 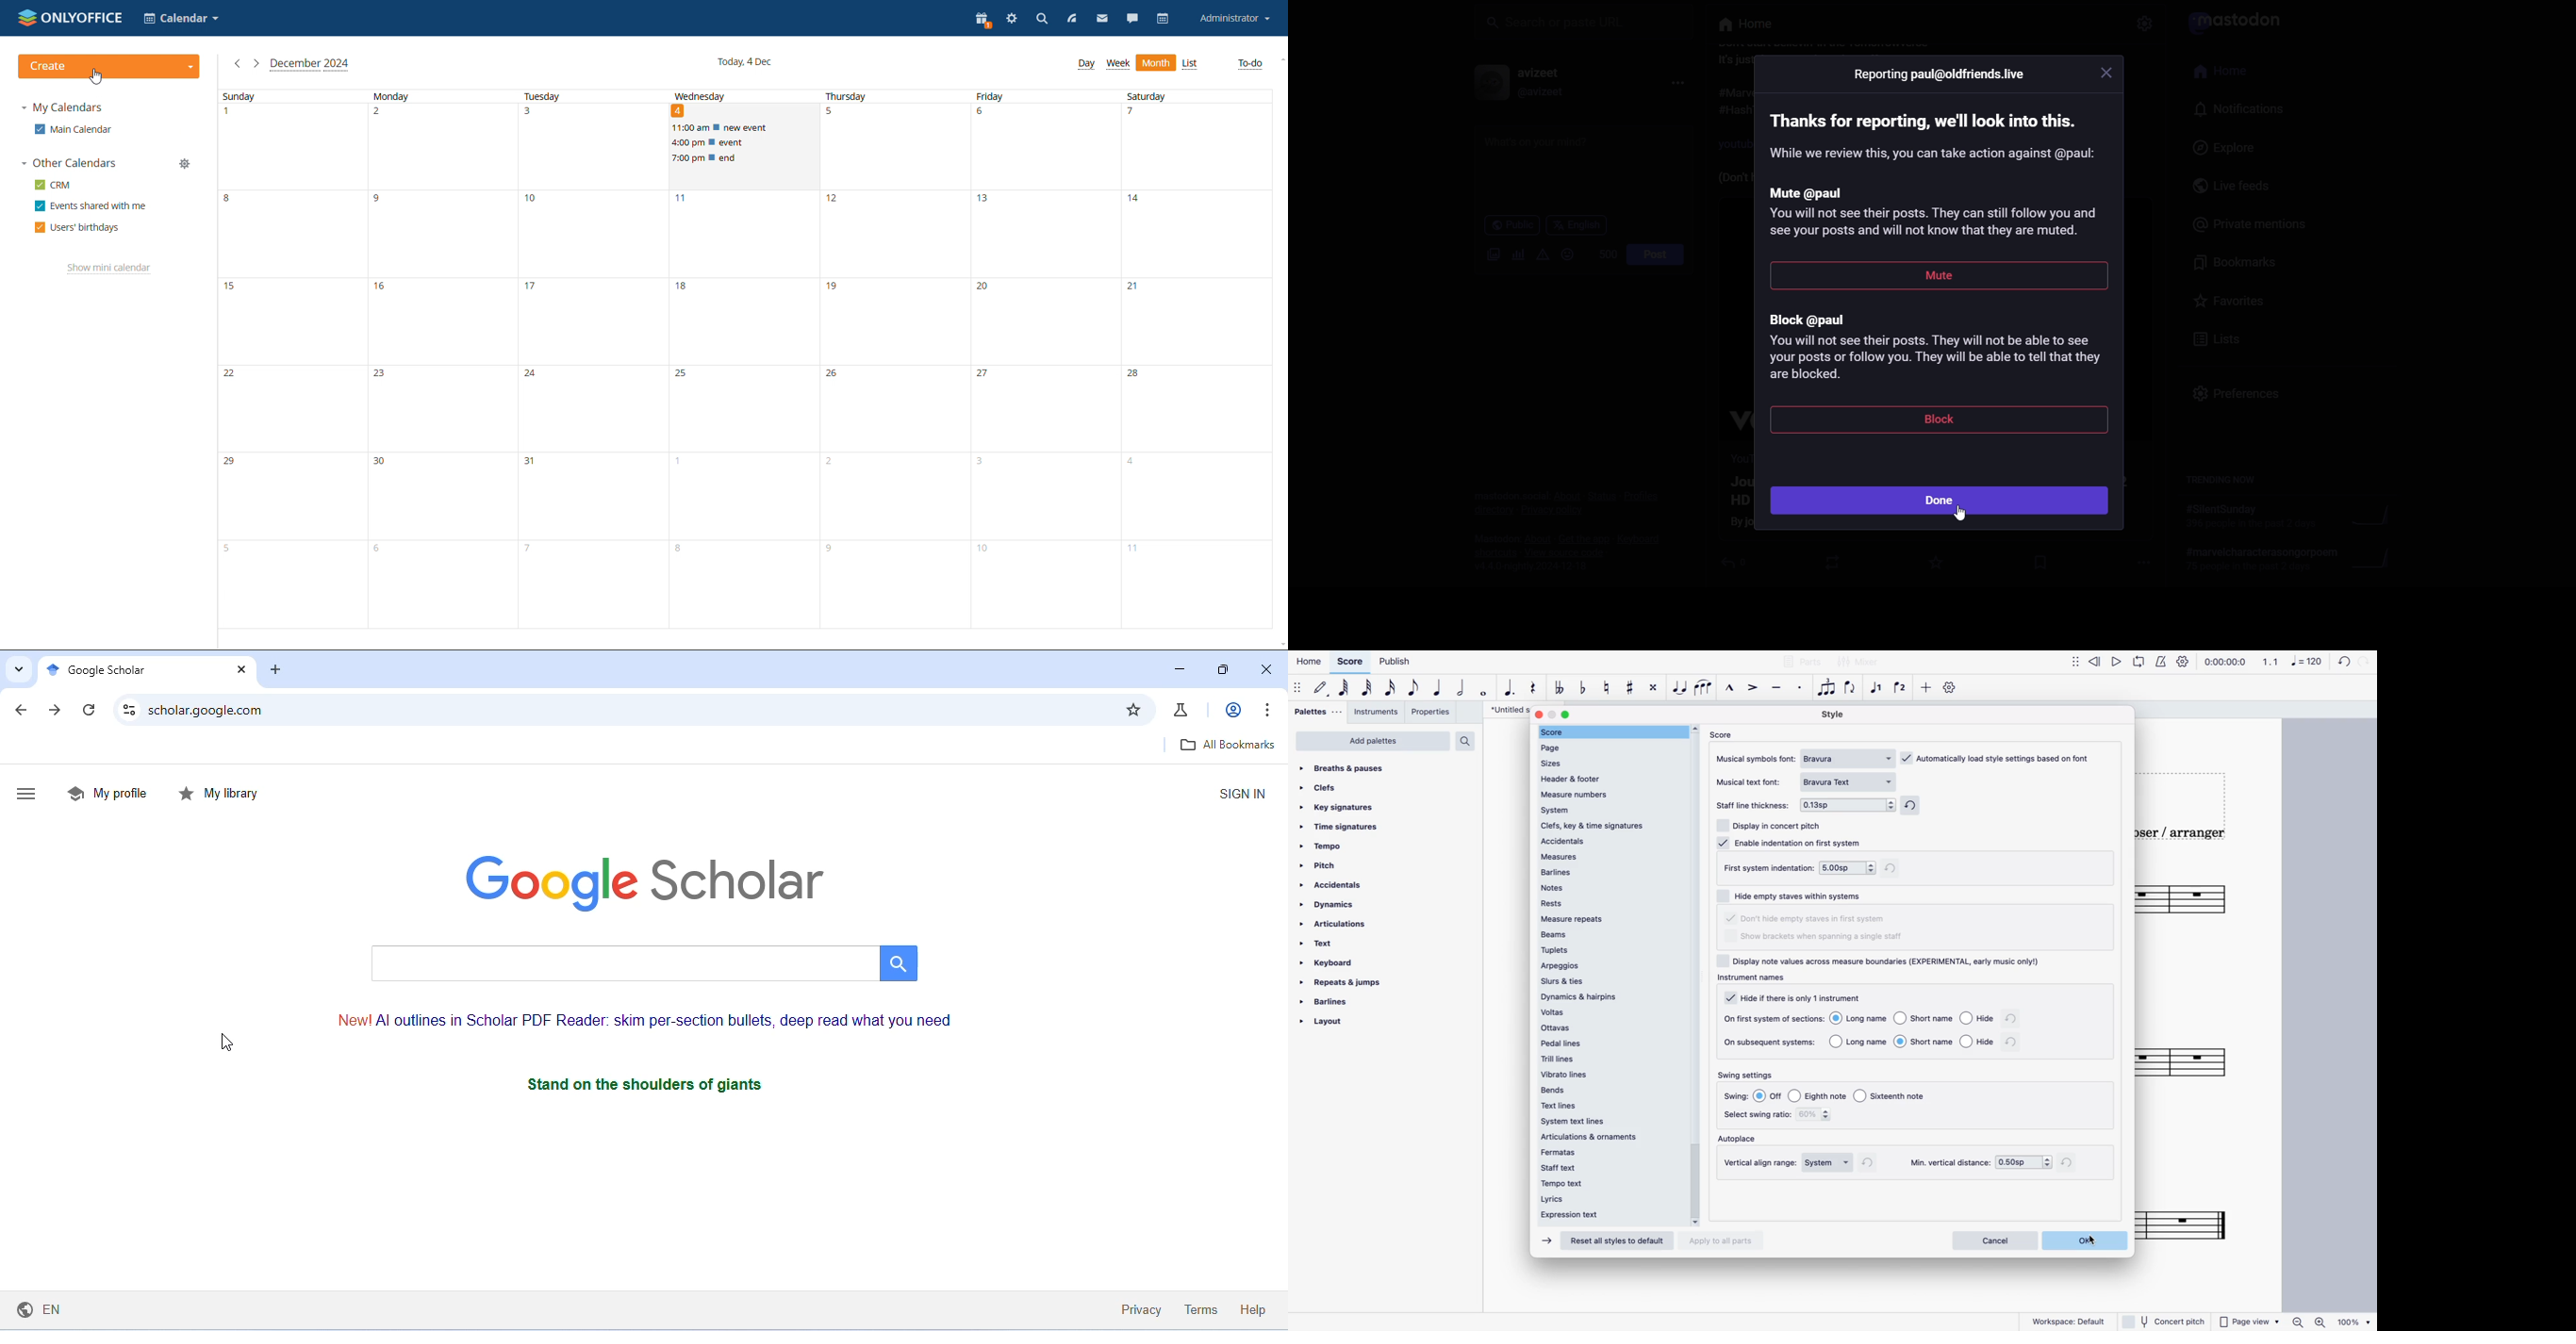 I want to click on voice 2, so click(x=1901, y=688).